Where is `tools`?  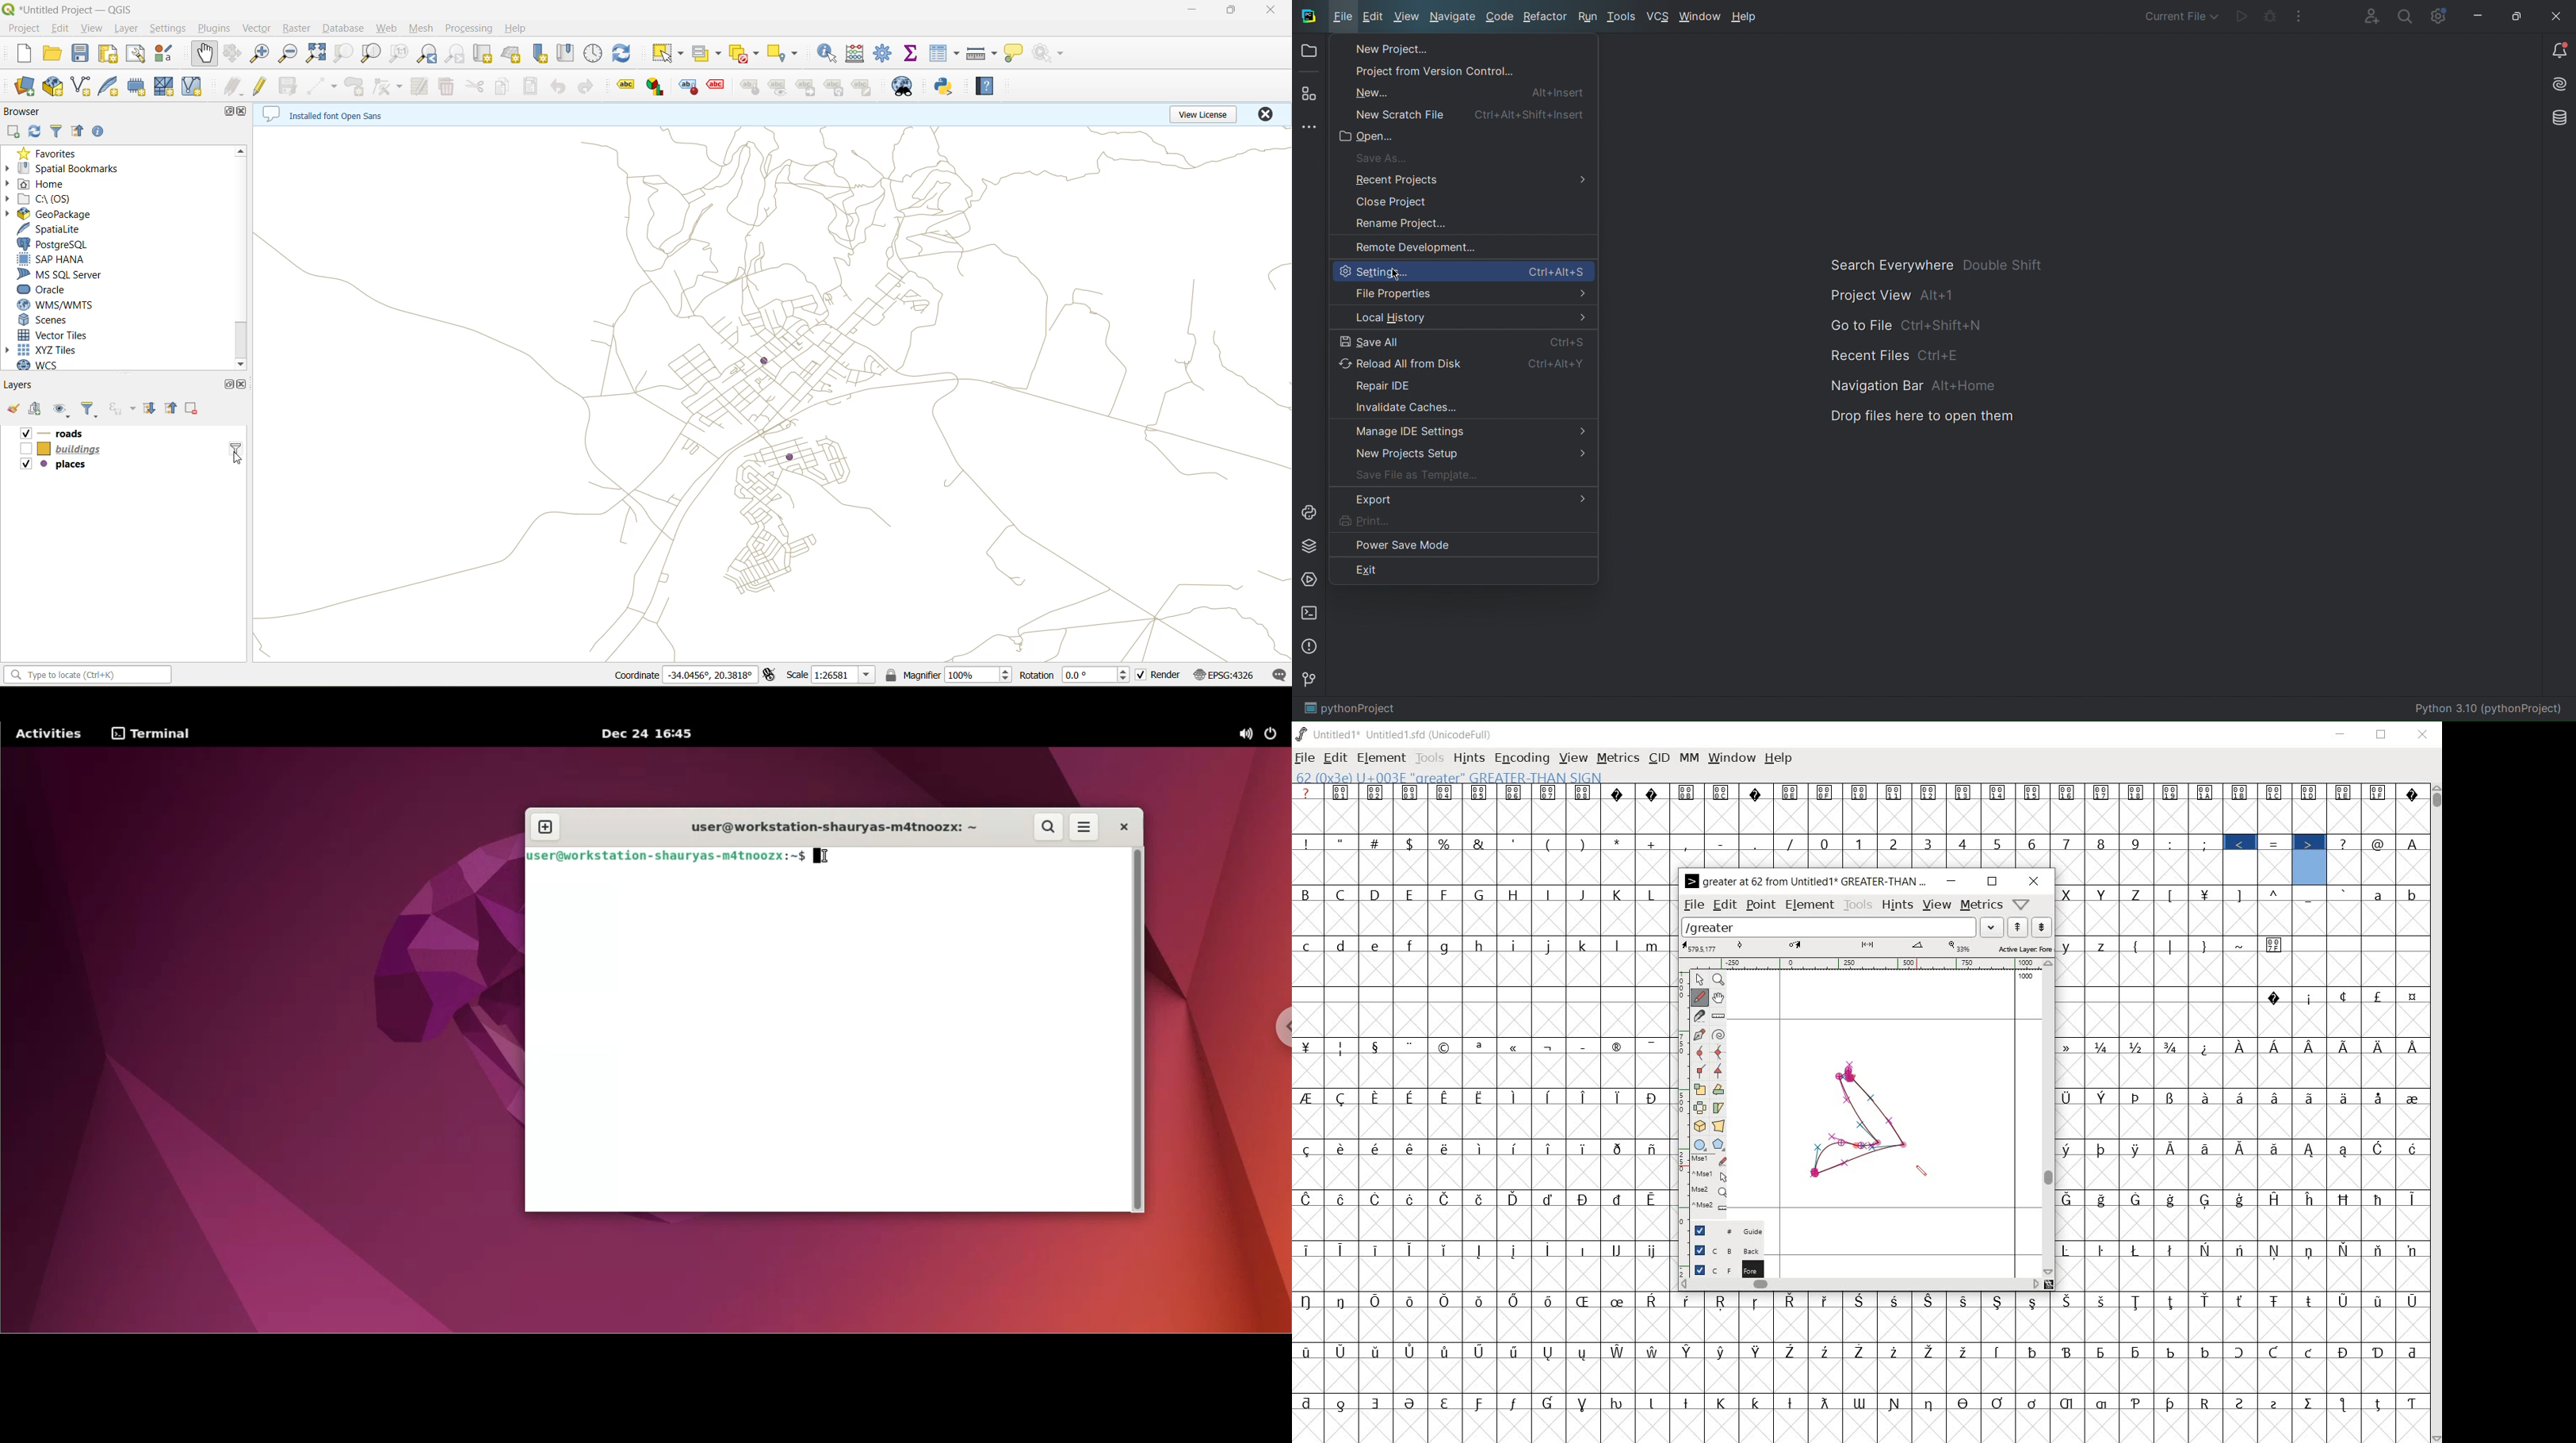 tools is located at coordinates (1859, 906).